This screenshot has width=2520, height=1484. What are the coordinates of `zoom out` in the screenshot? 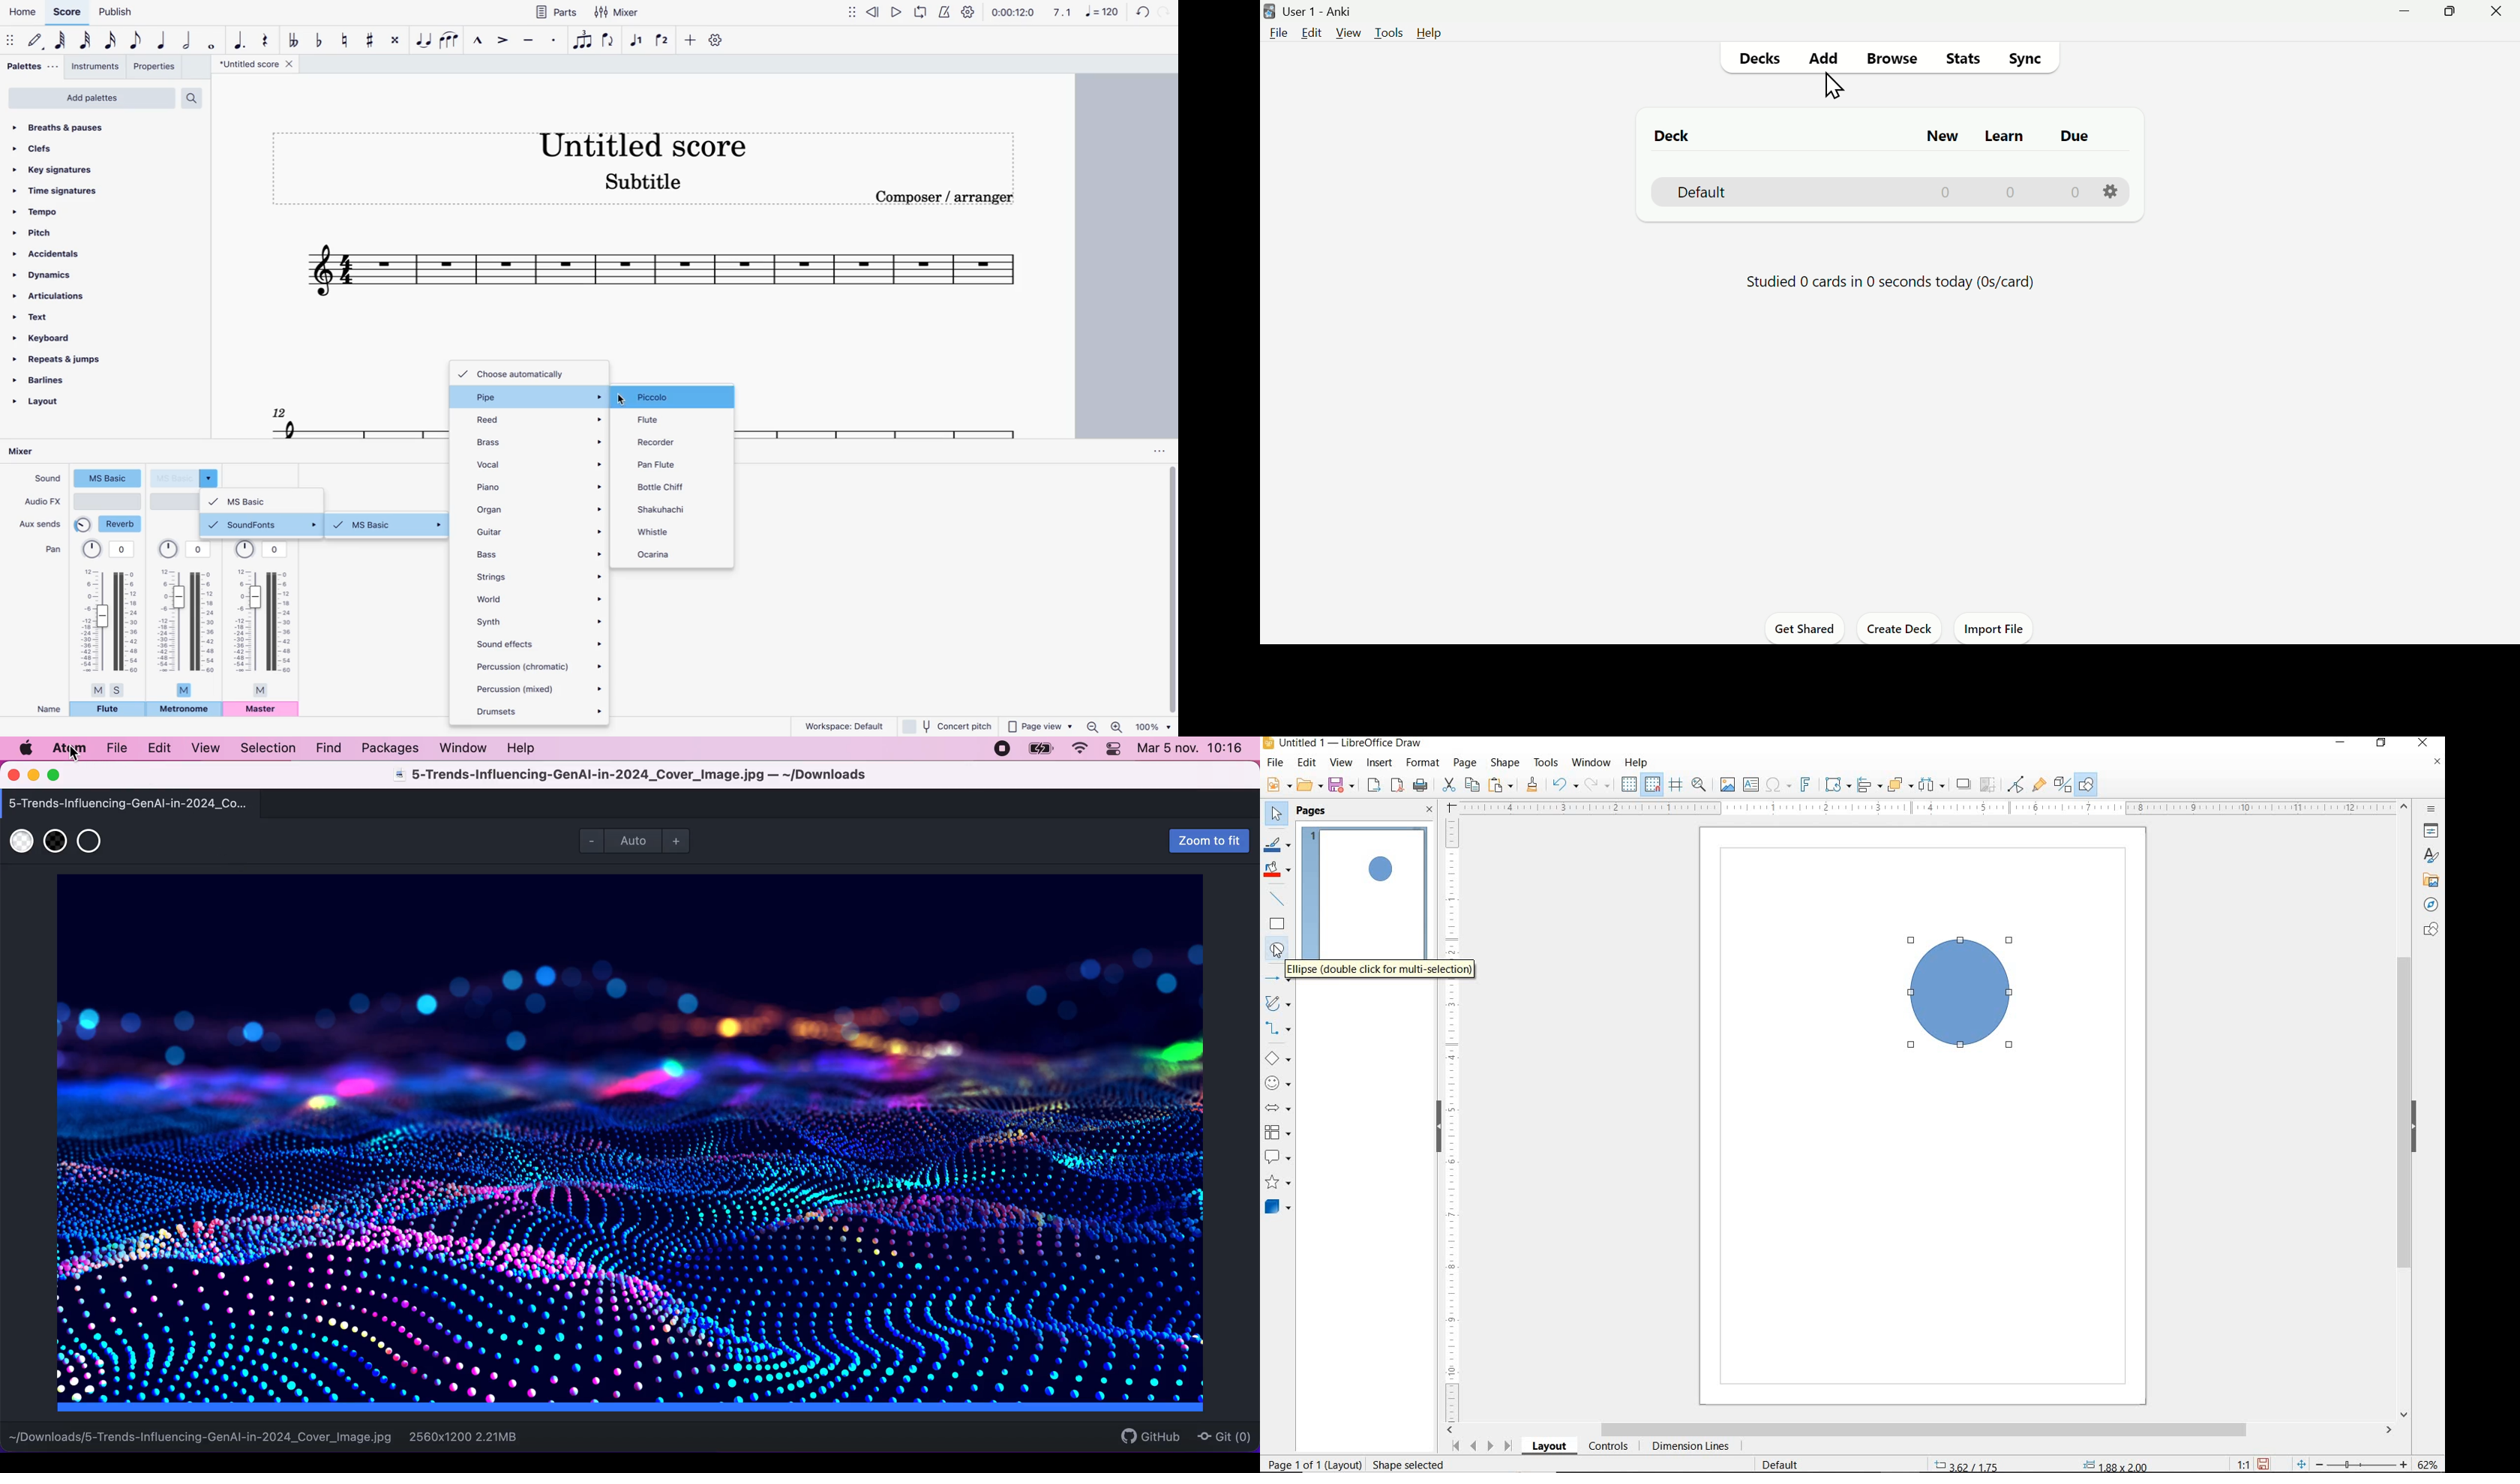 It's located at (1092, 726).